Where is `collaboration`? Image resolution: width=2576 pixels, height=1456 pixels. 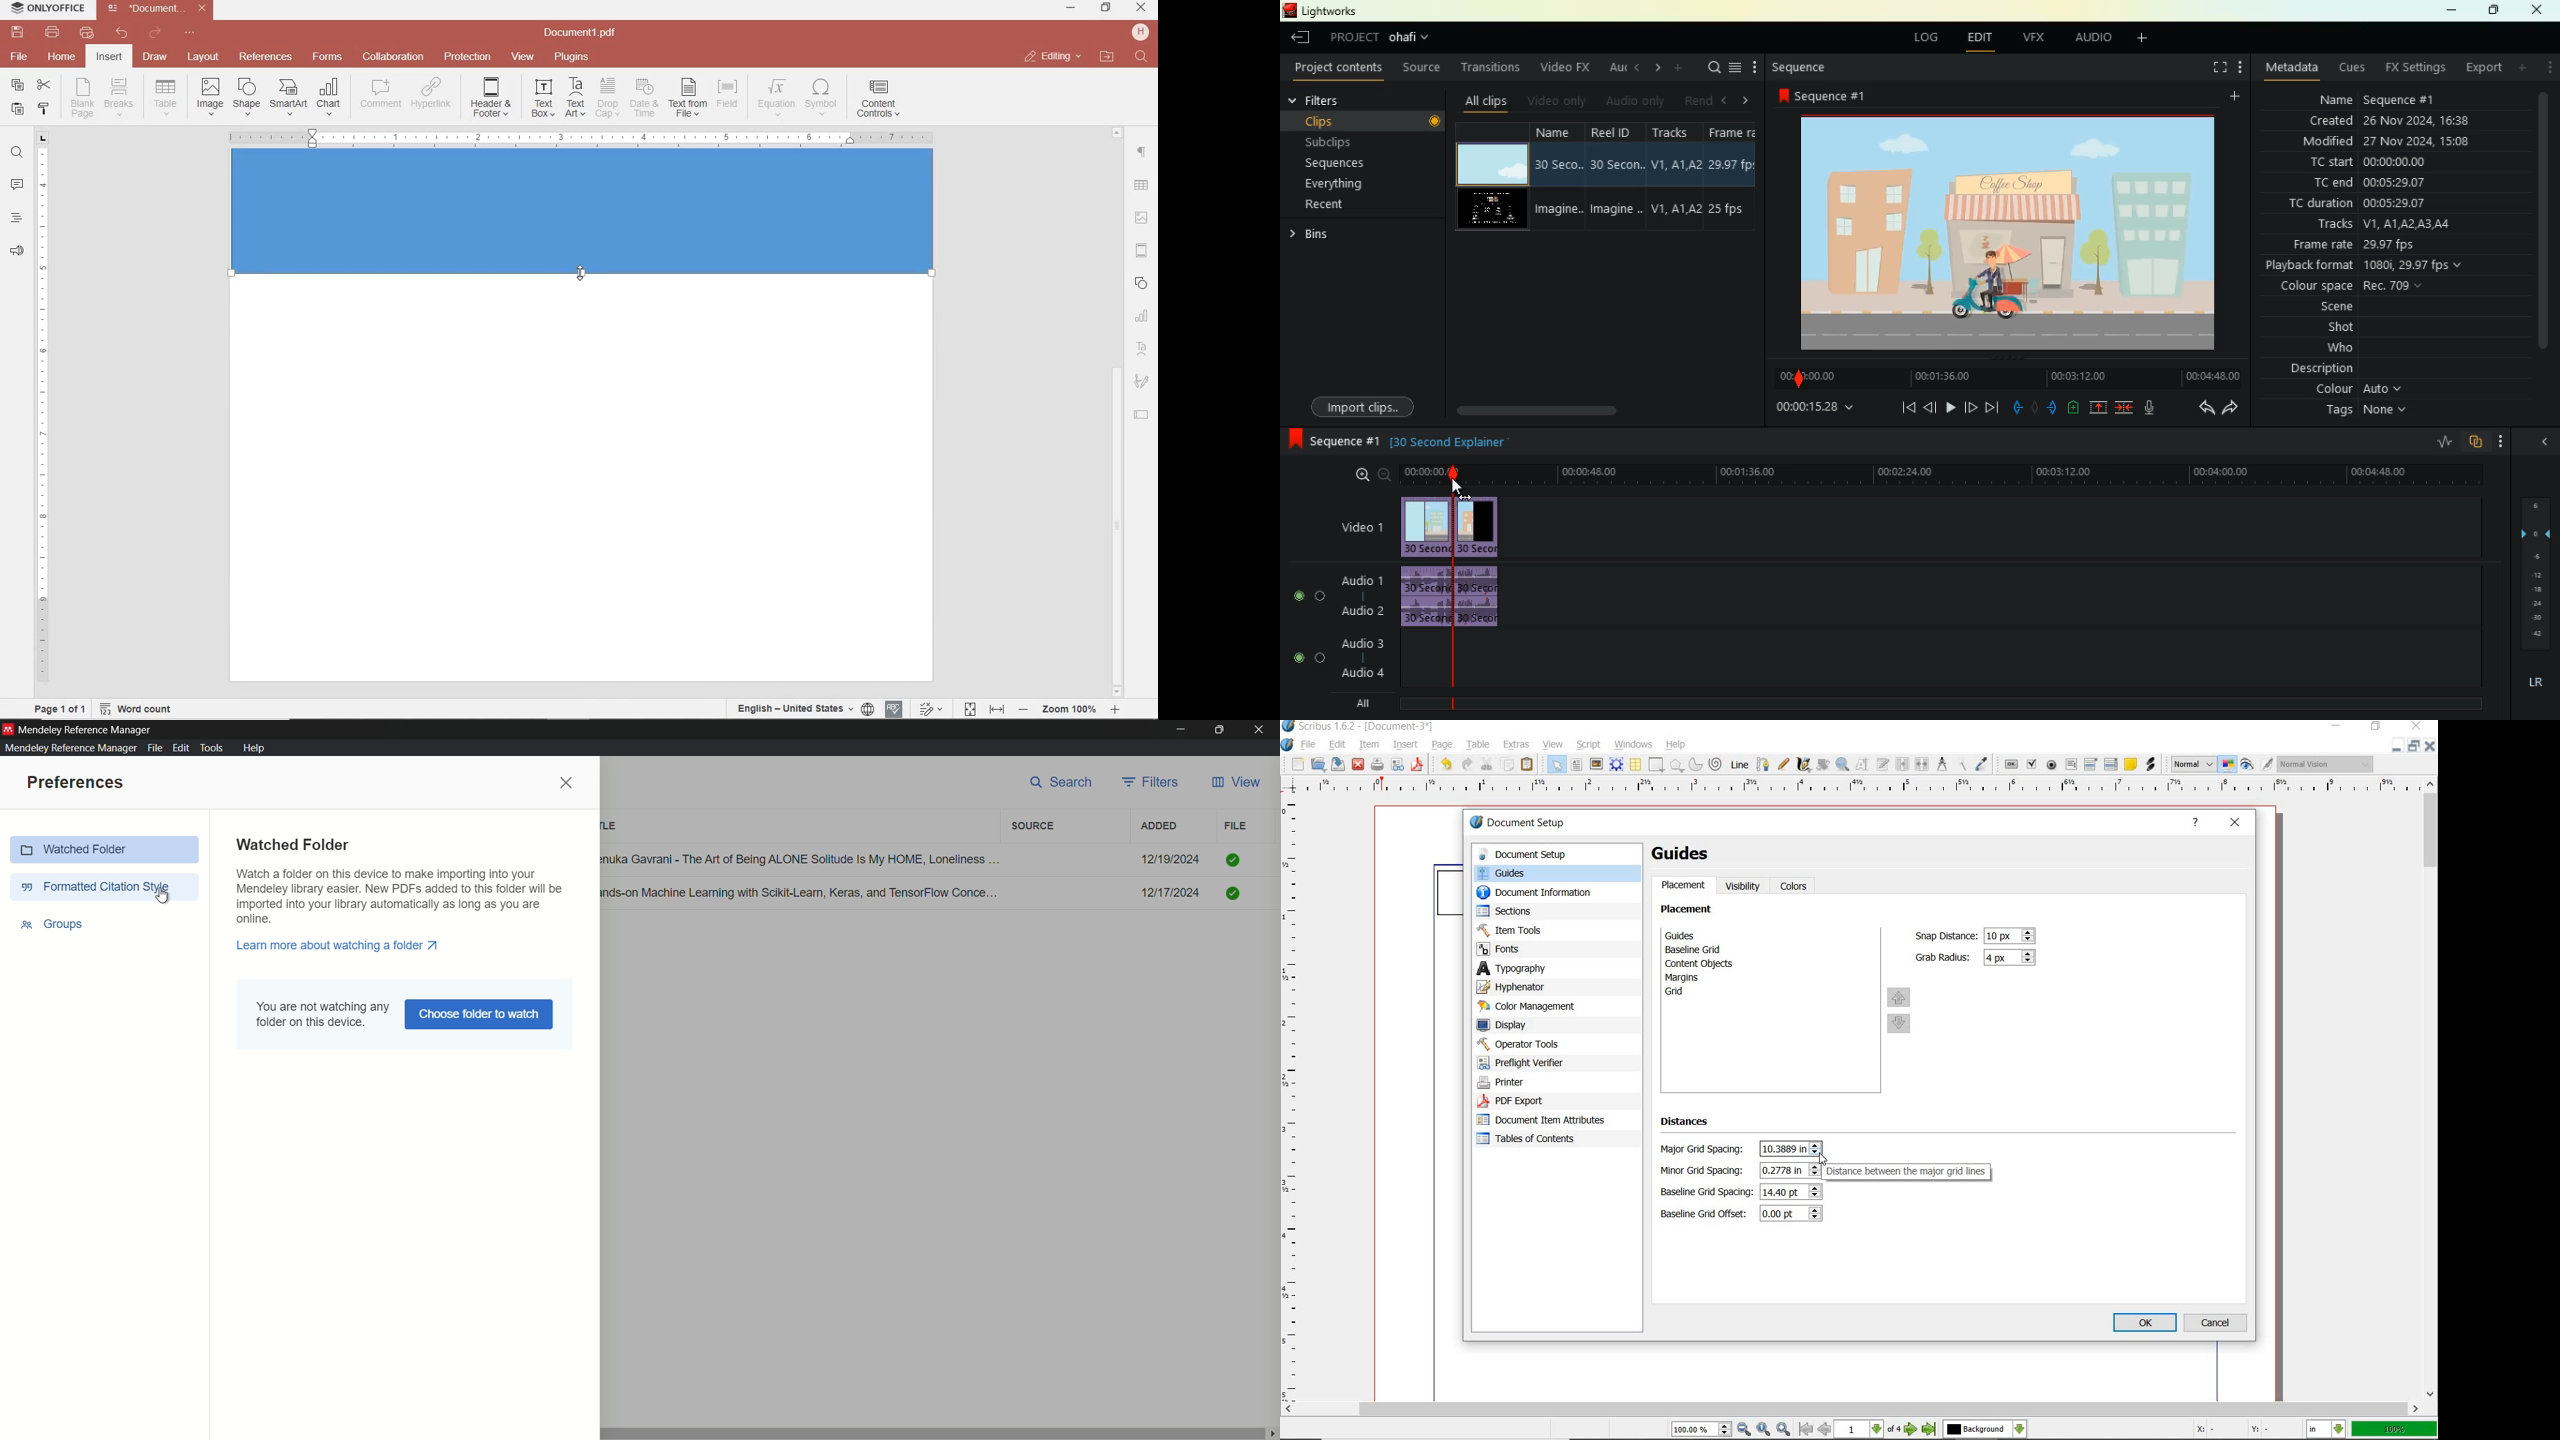 collaboration is located at coordinates (393, 57).